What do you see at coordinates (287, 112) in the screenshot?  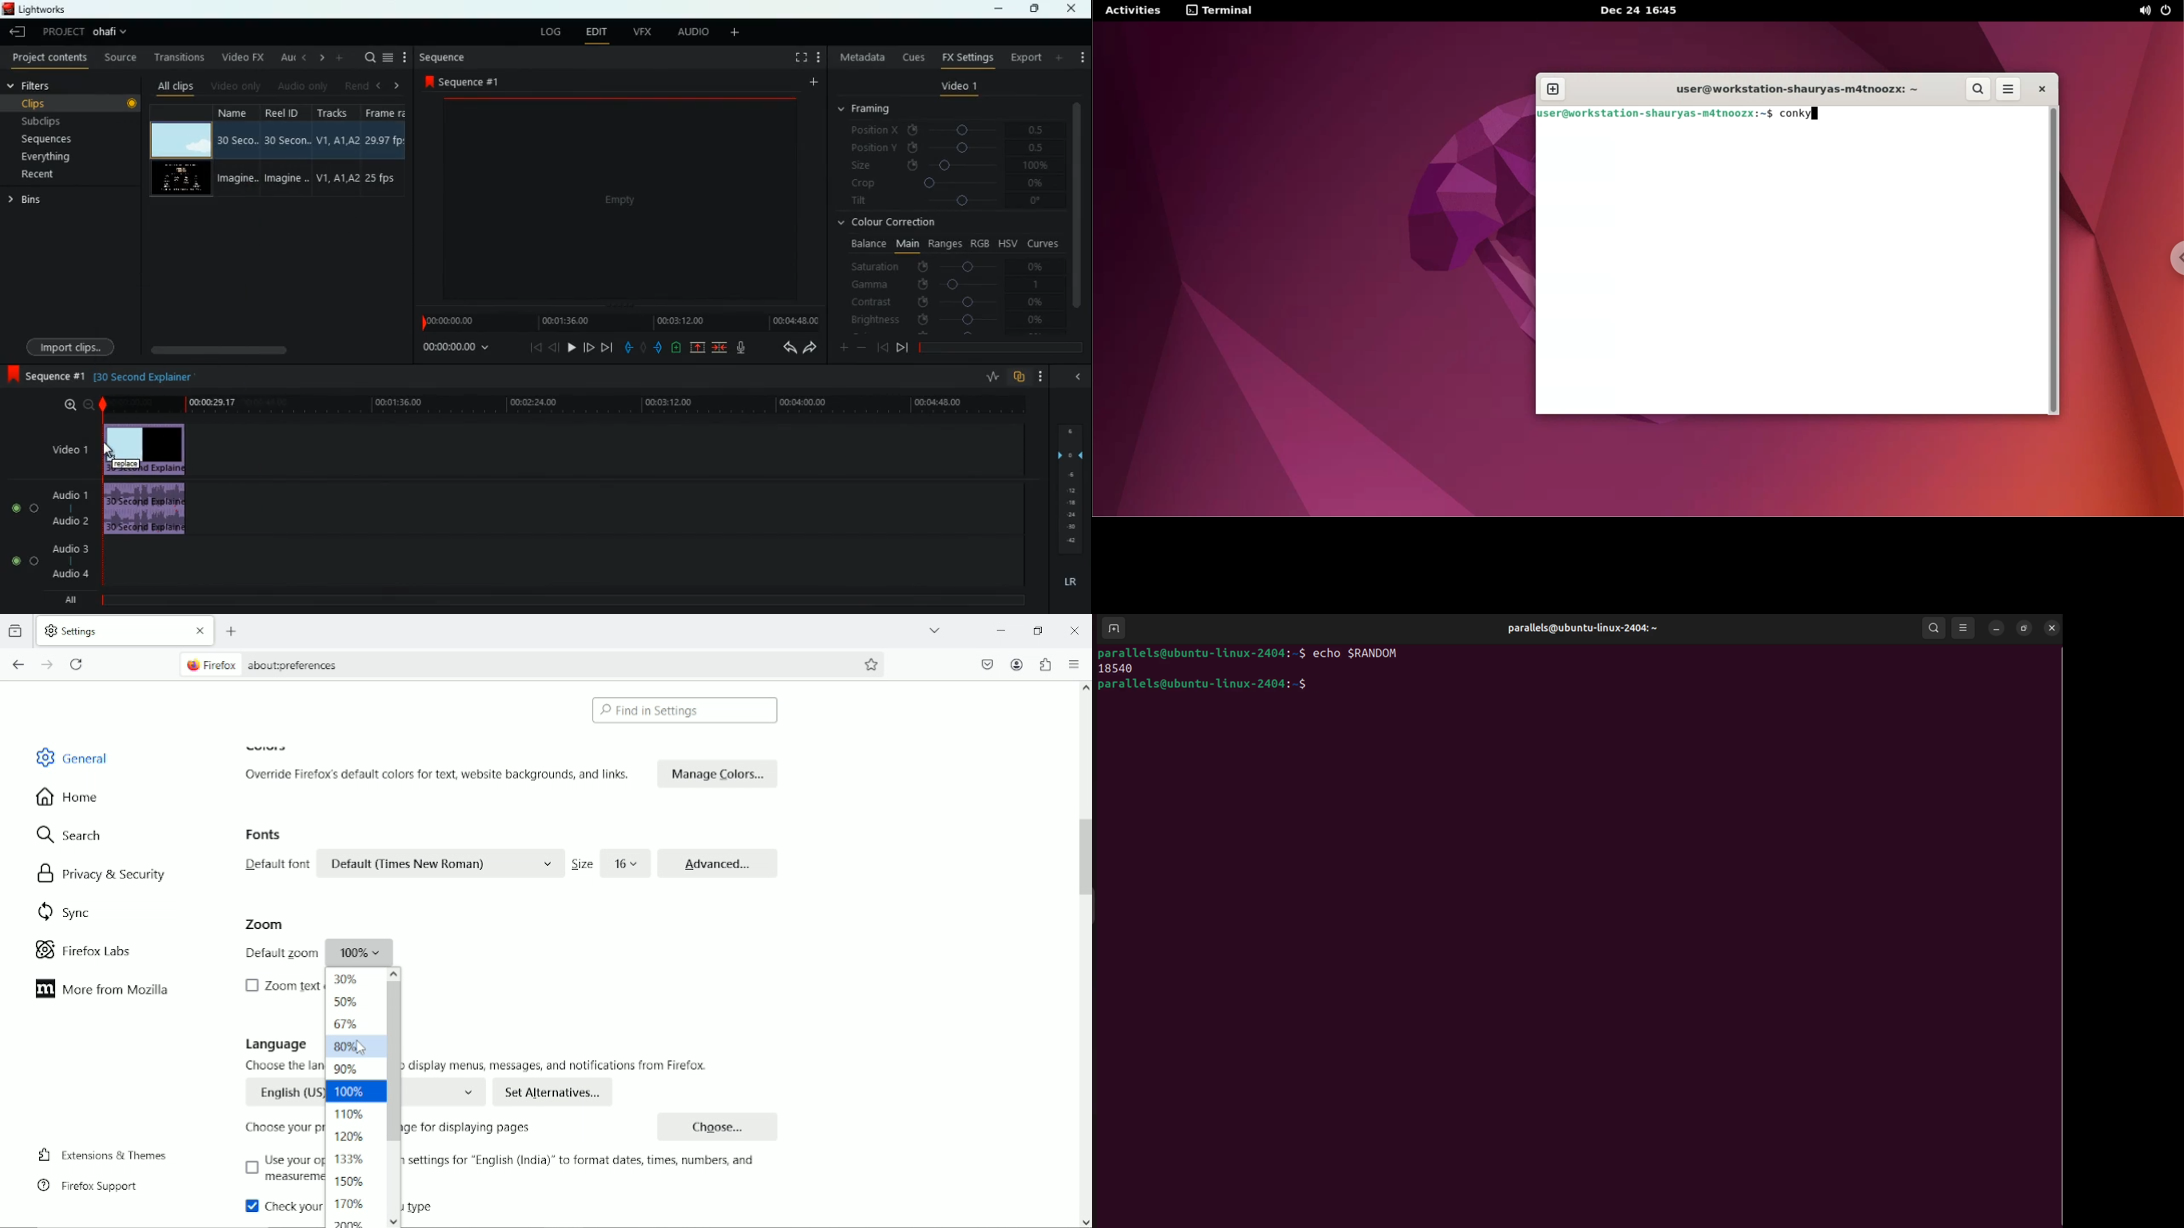 I see `reel id` at bounding box center [287, 112].